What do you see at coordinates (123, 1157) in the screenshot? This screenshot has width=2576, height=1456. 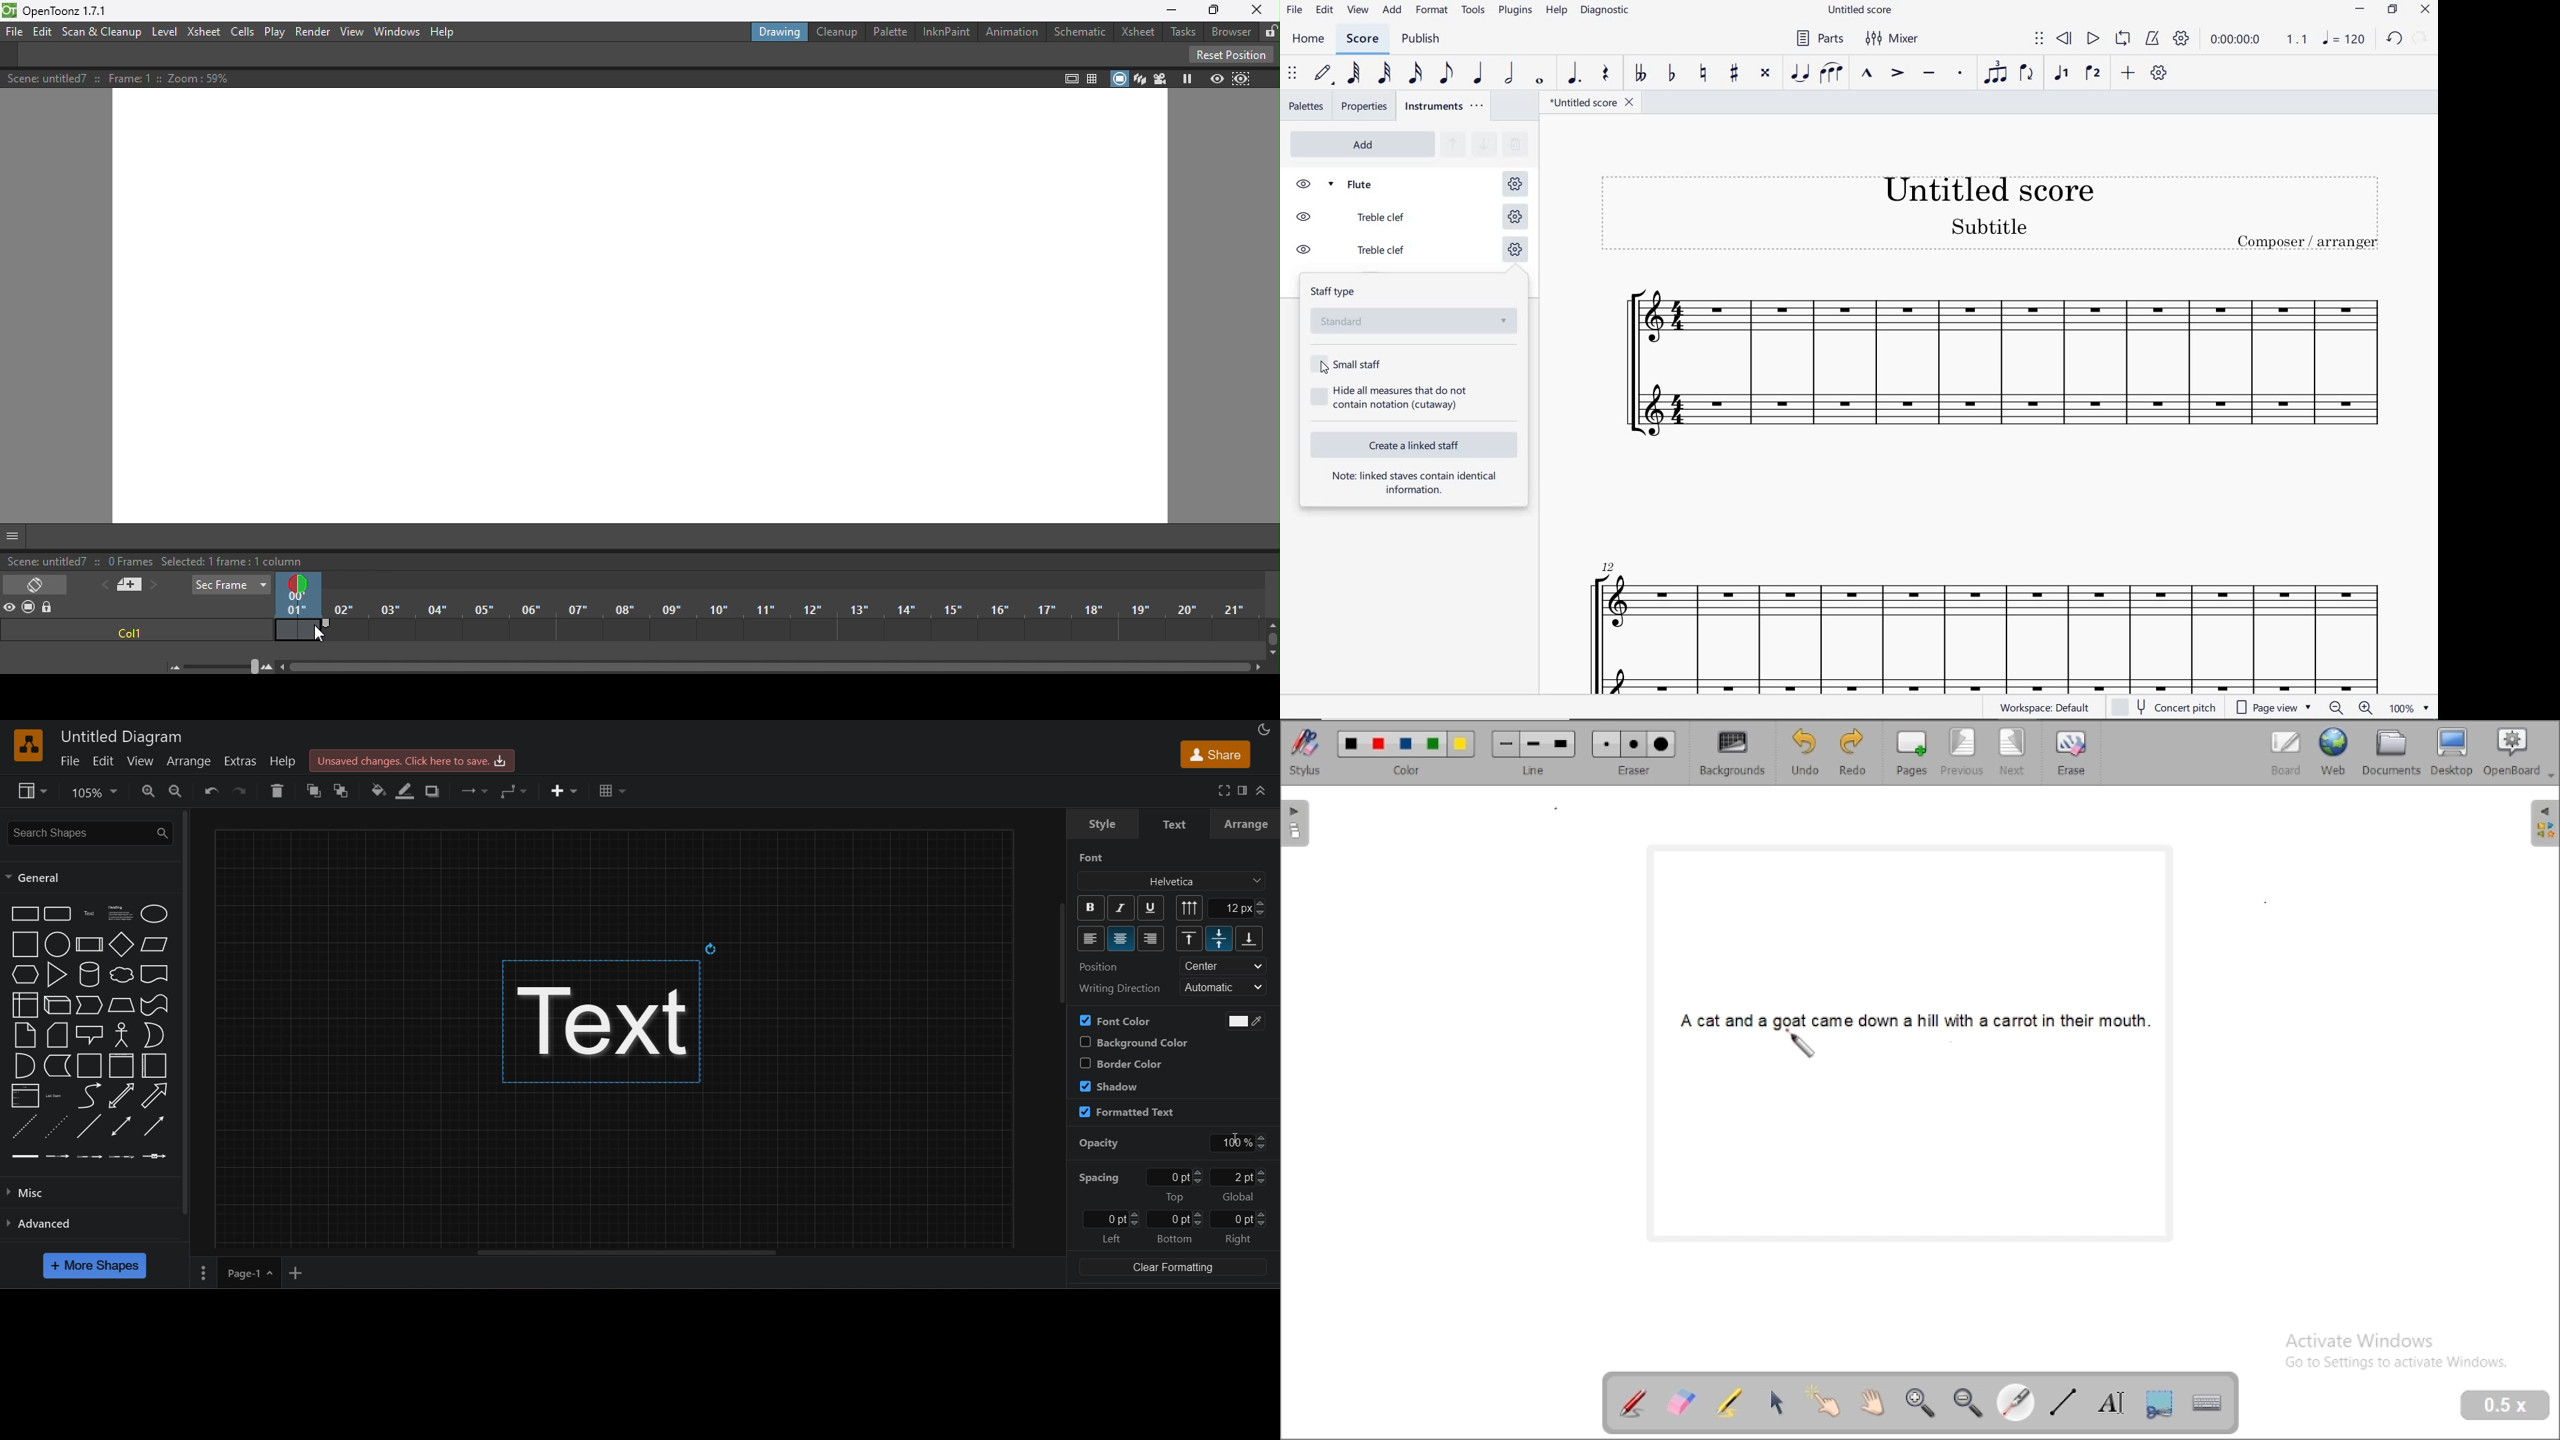 I see `connector with 3 labels` at bounding box center [123, 1157].